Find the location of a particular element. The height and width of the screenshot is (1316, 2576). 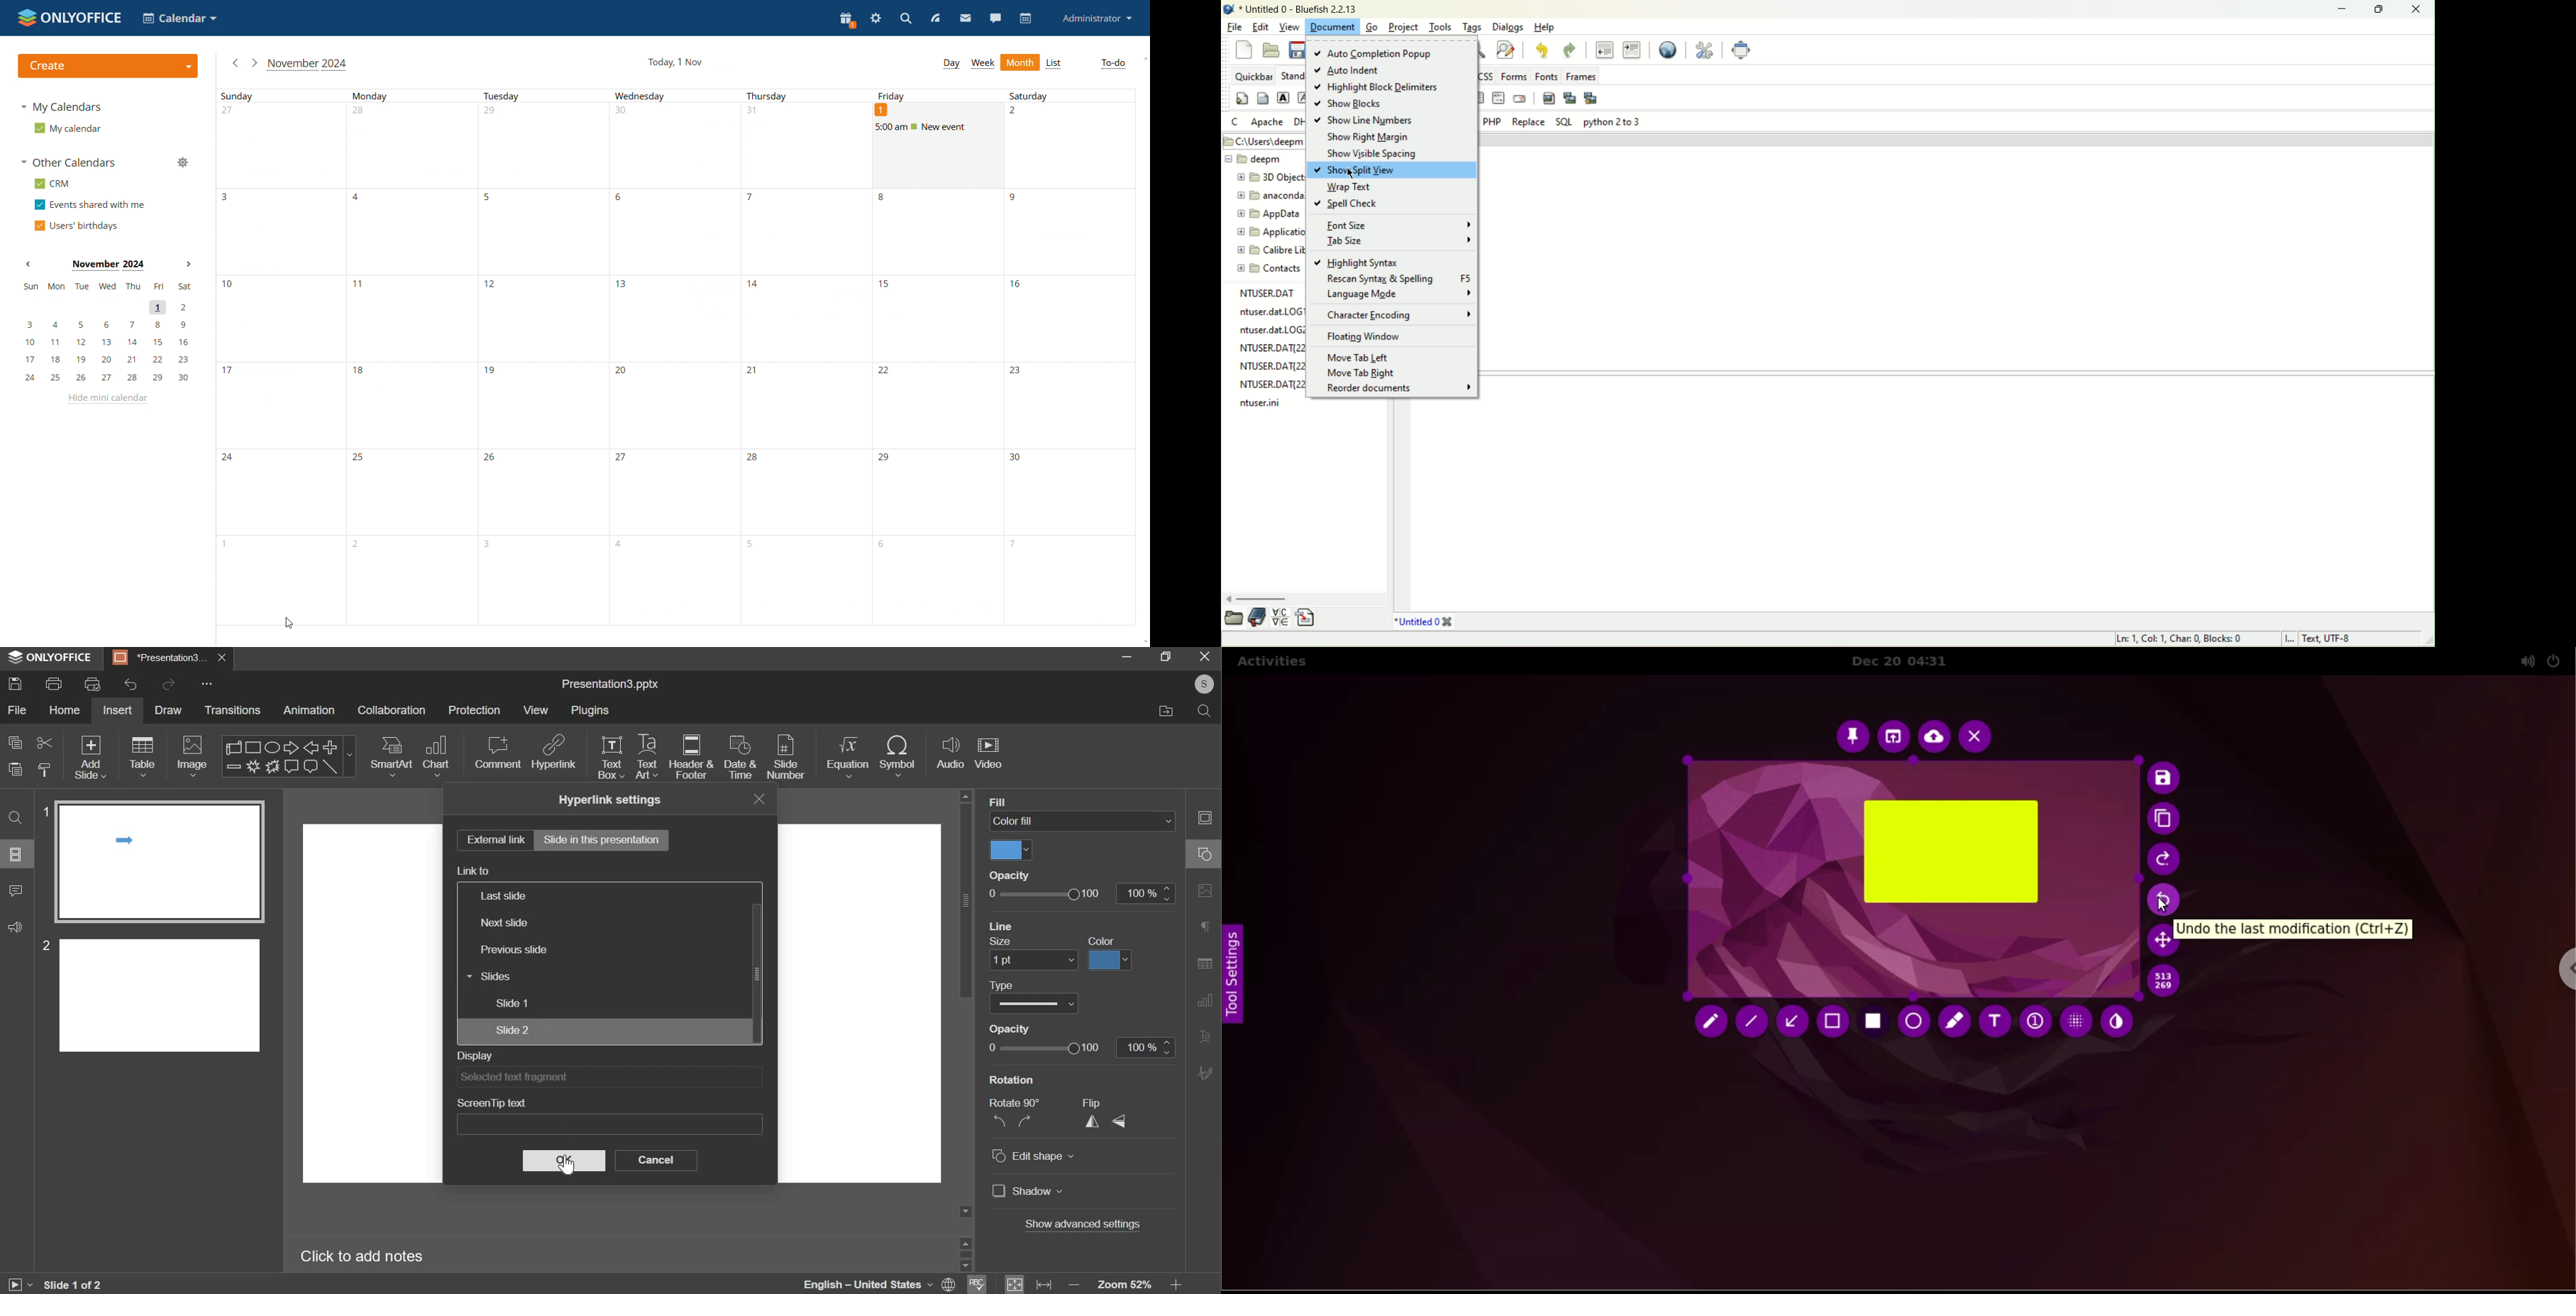

new file is located at coordinates (1245, 50).